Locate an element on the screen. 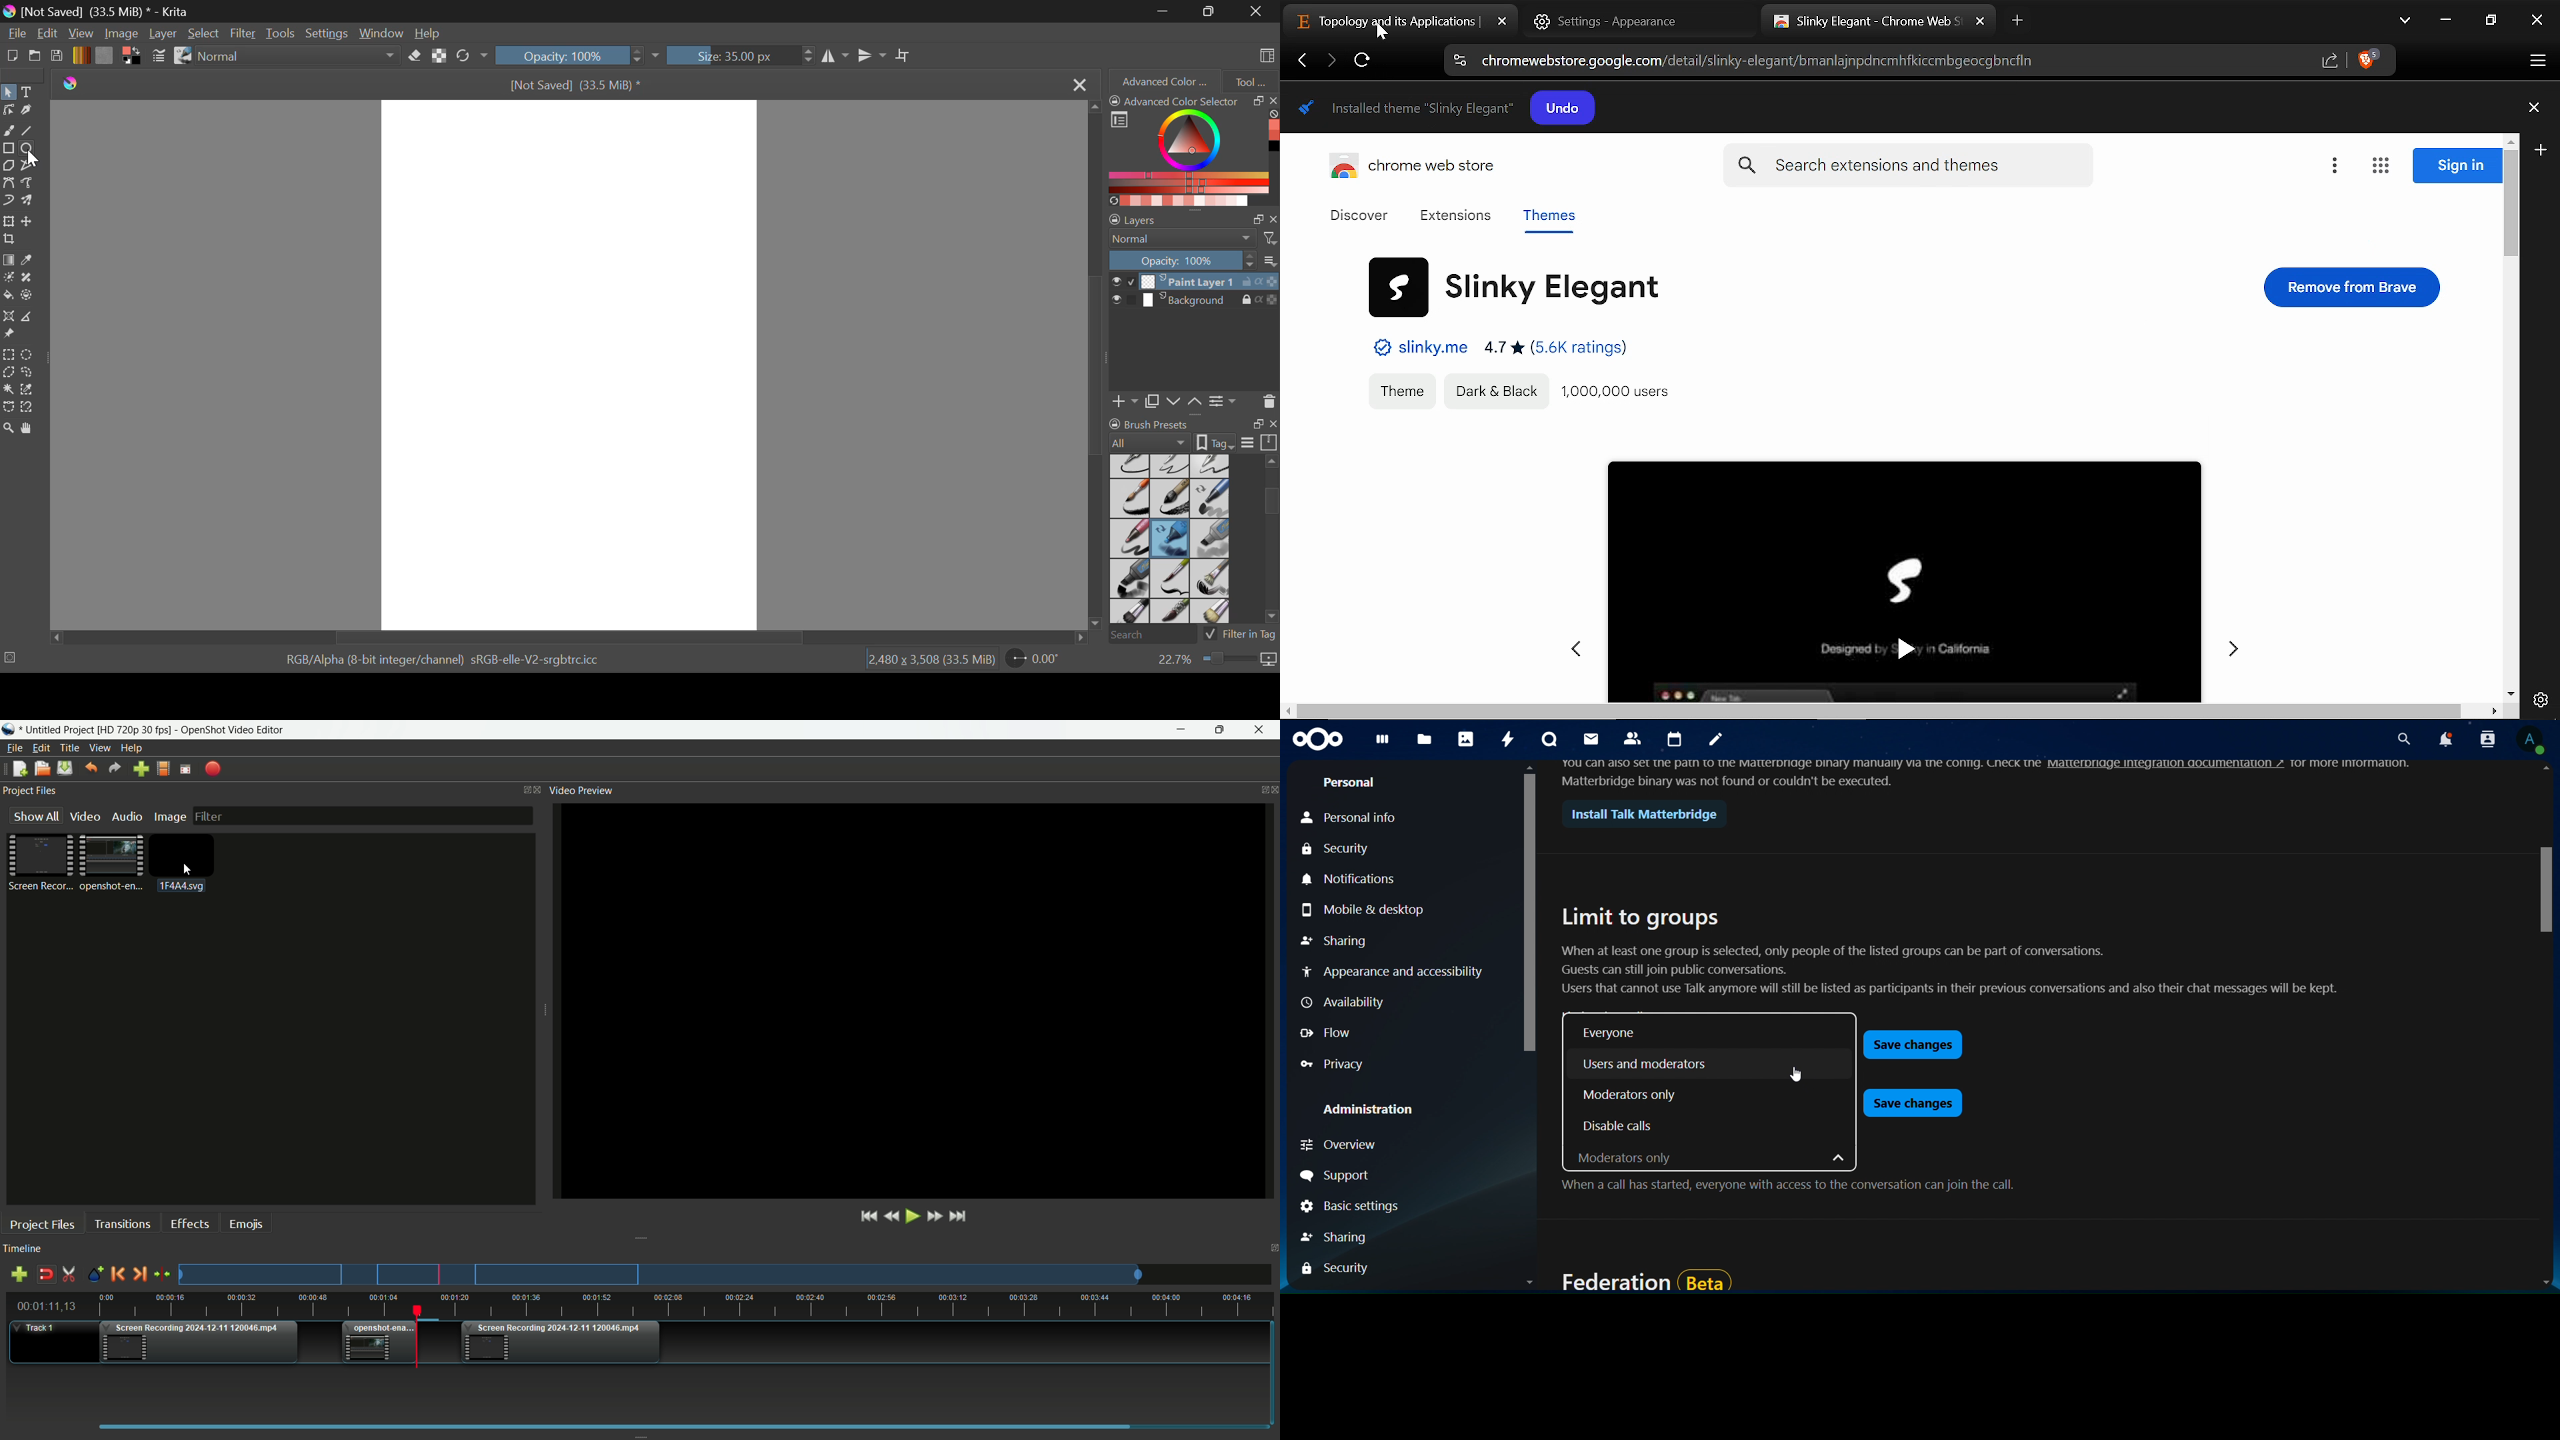 This screenshot has width=2576, height=1456. Marker Medium is located at coordinates (1211, 539).